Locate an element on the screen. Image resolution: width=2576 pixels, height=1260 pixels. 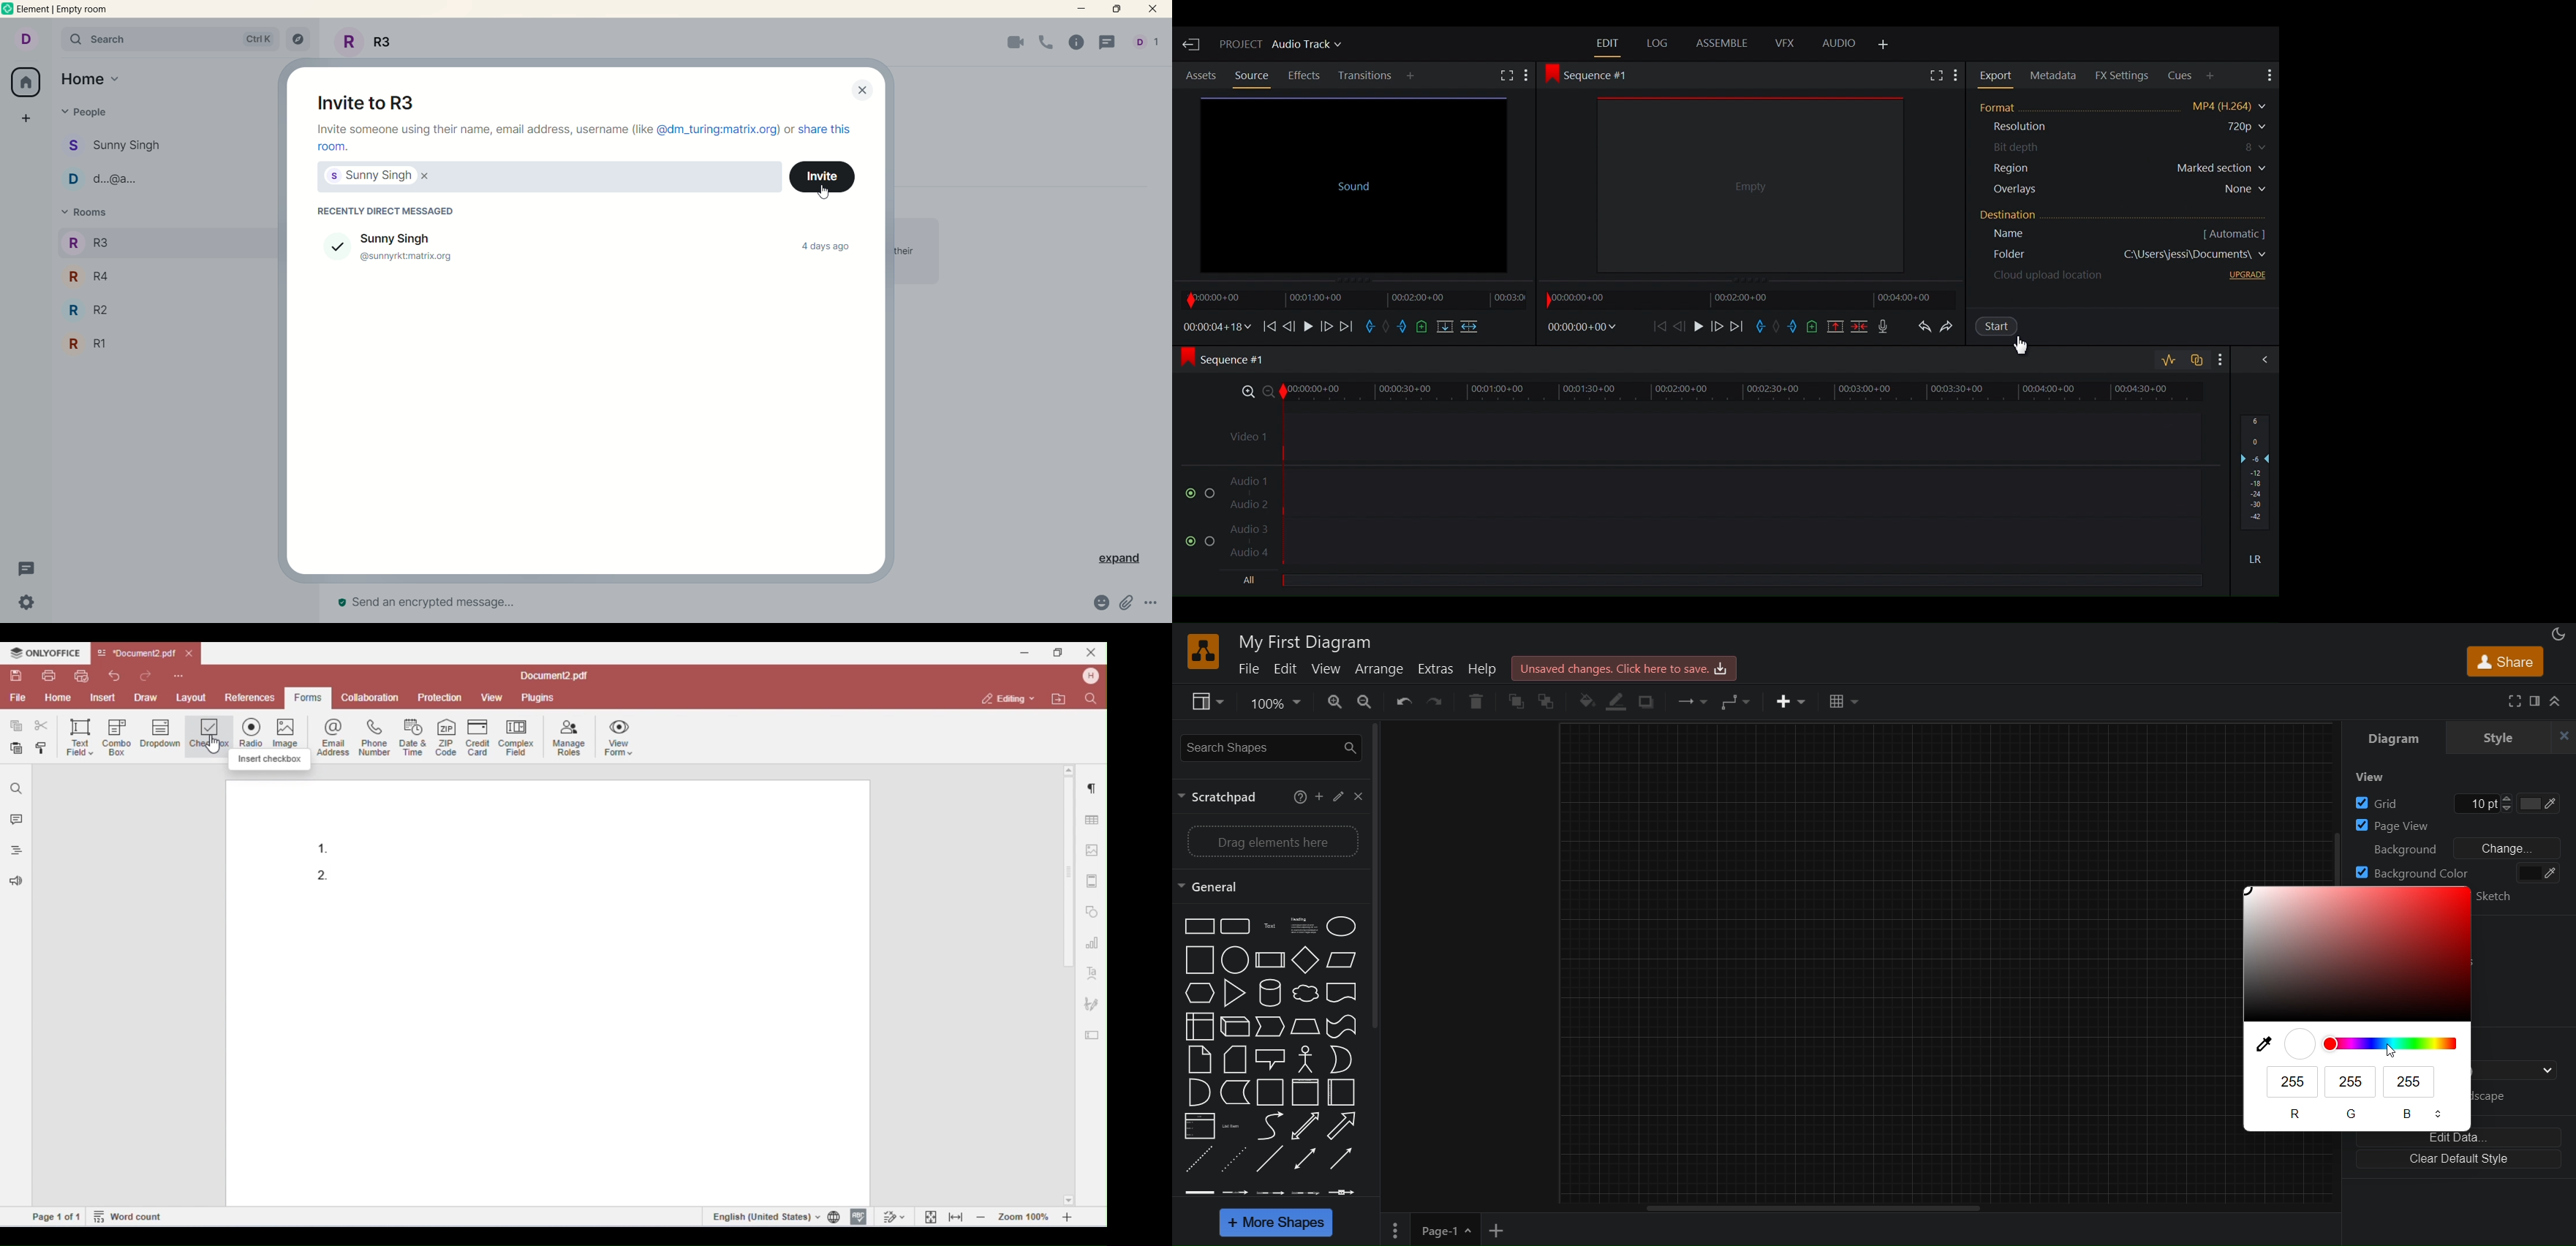
search is located at coordinates (167, 38).